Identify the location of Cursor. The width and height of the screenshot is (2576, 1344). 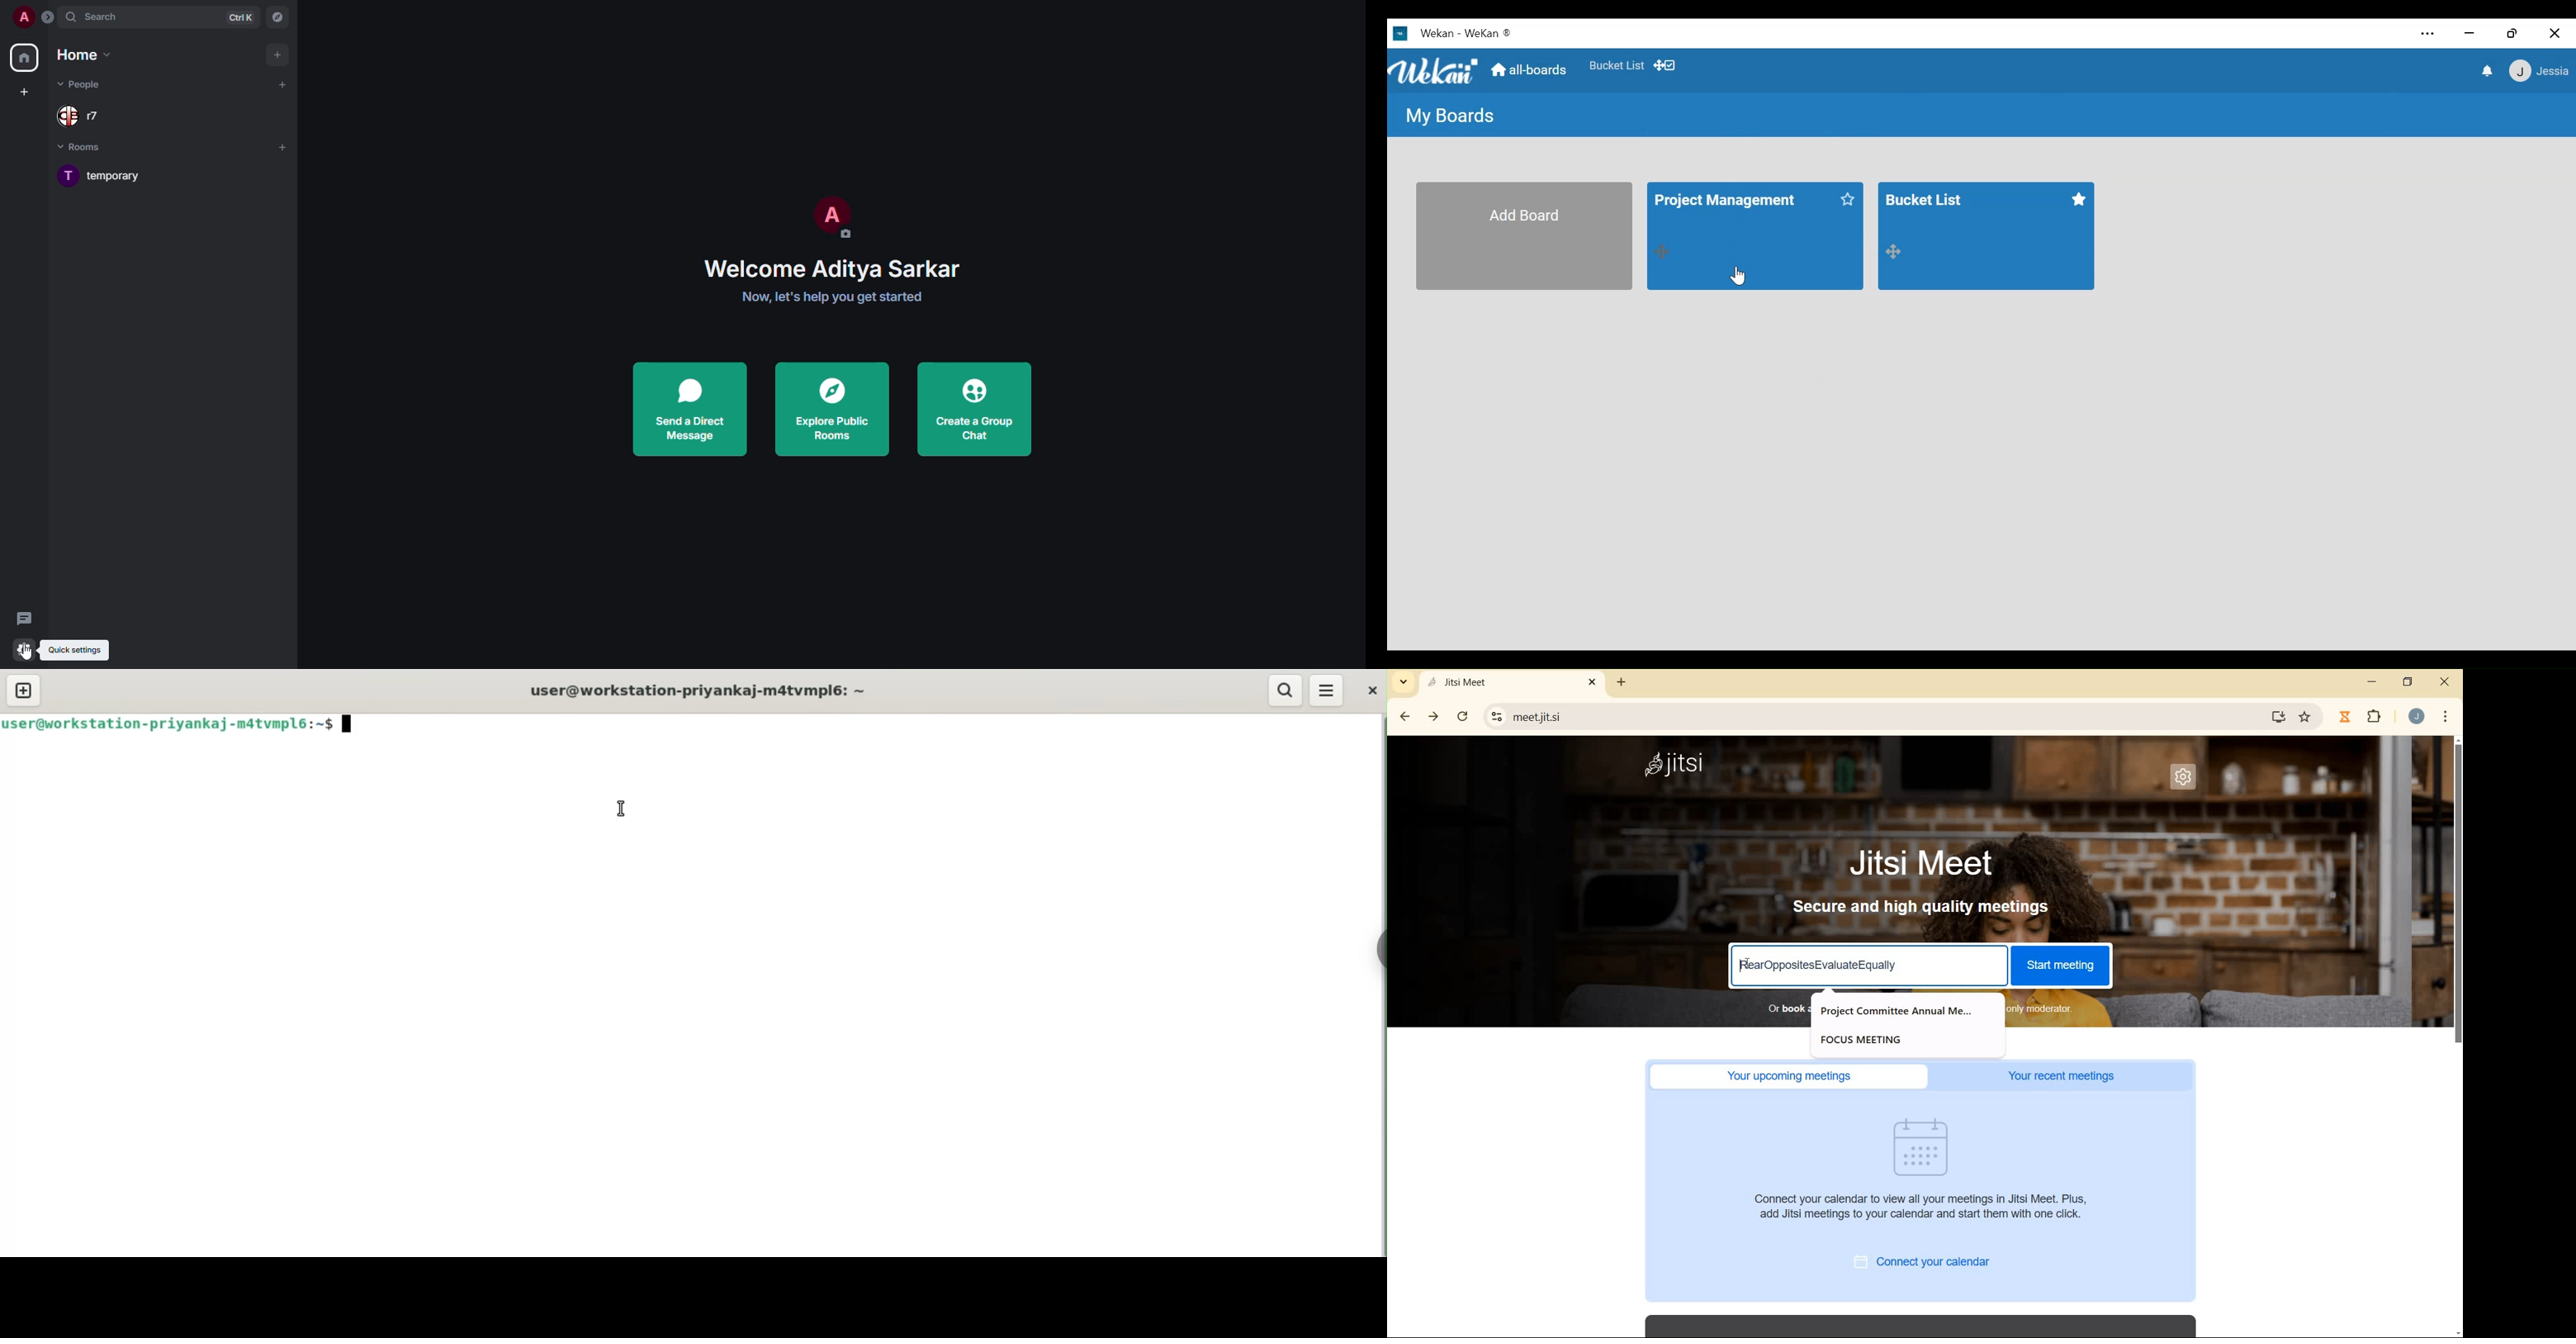
(1739, 275).